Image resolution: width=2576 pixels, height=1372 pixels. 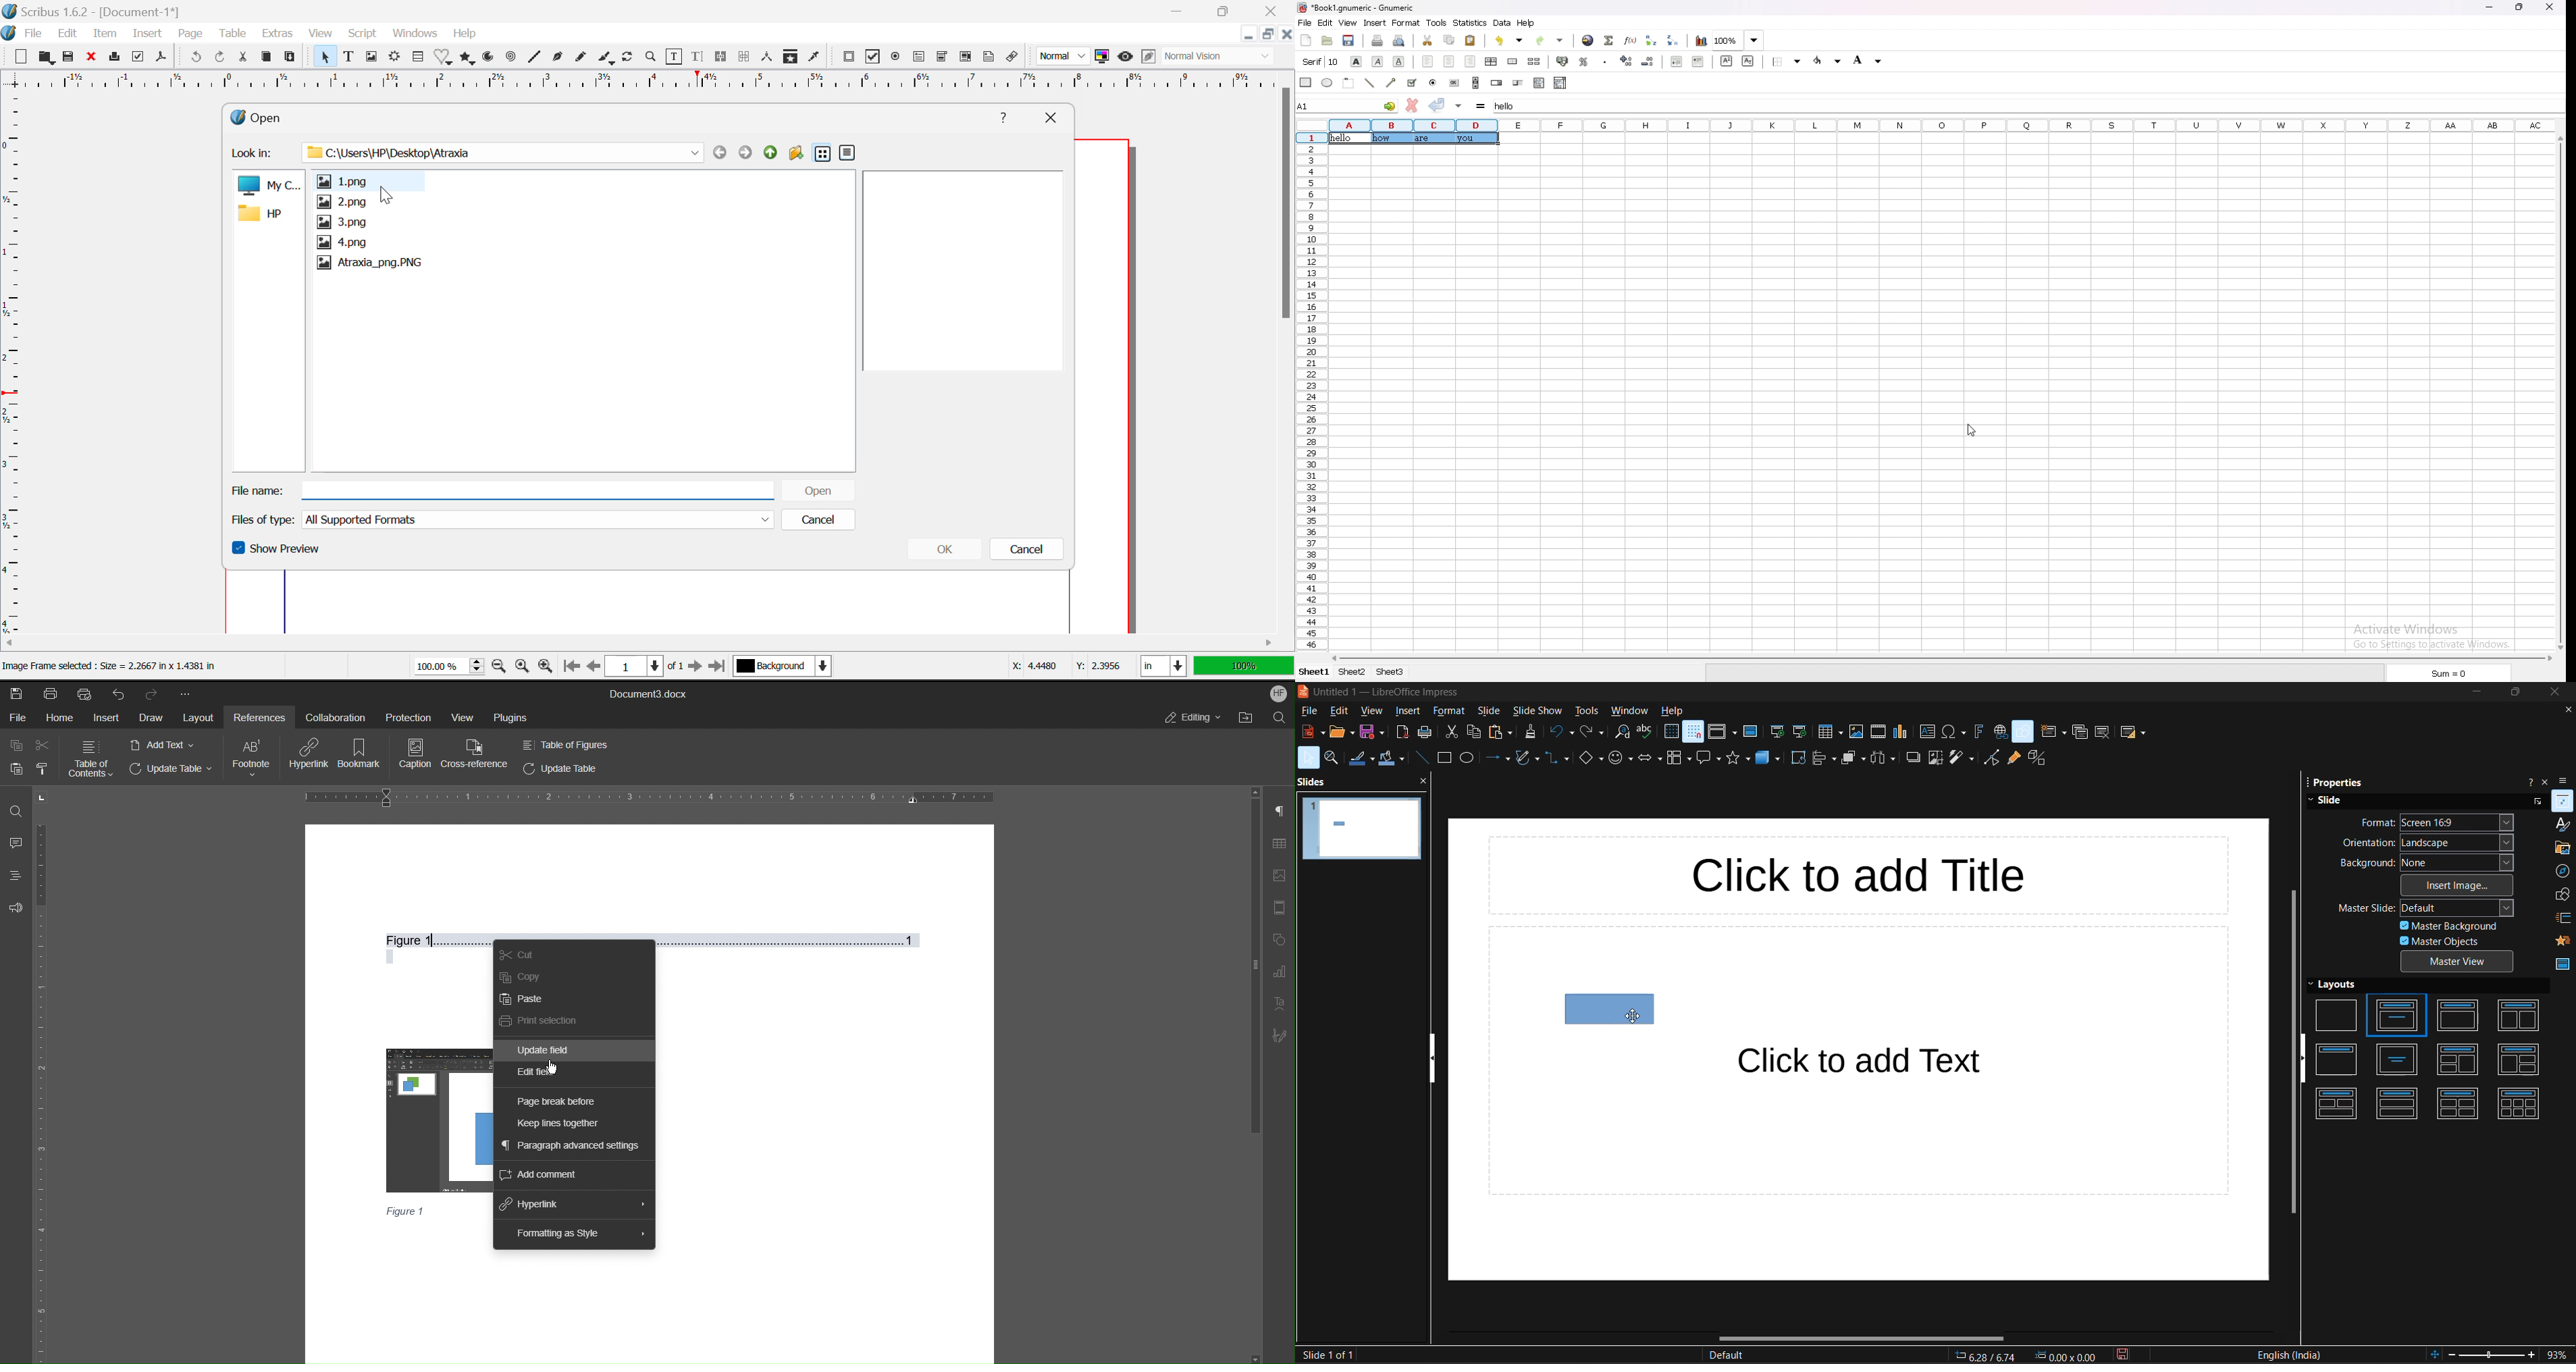 What do you see at coordinates (1870, 60) in the screenshot?
I see `background` at bounding box center [1870, 60].